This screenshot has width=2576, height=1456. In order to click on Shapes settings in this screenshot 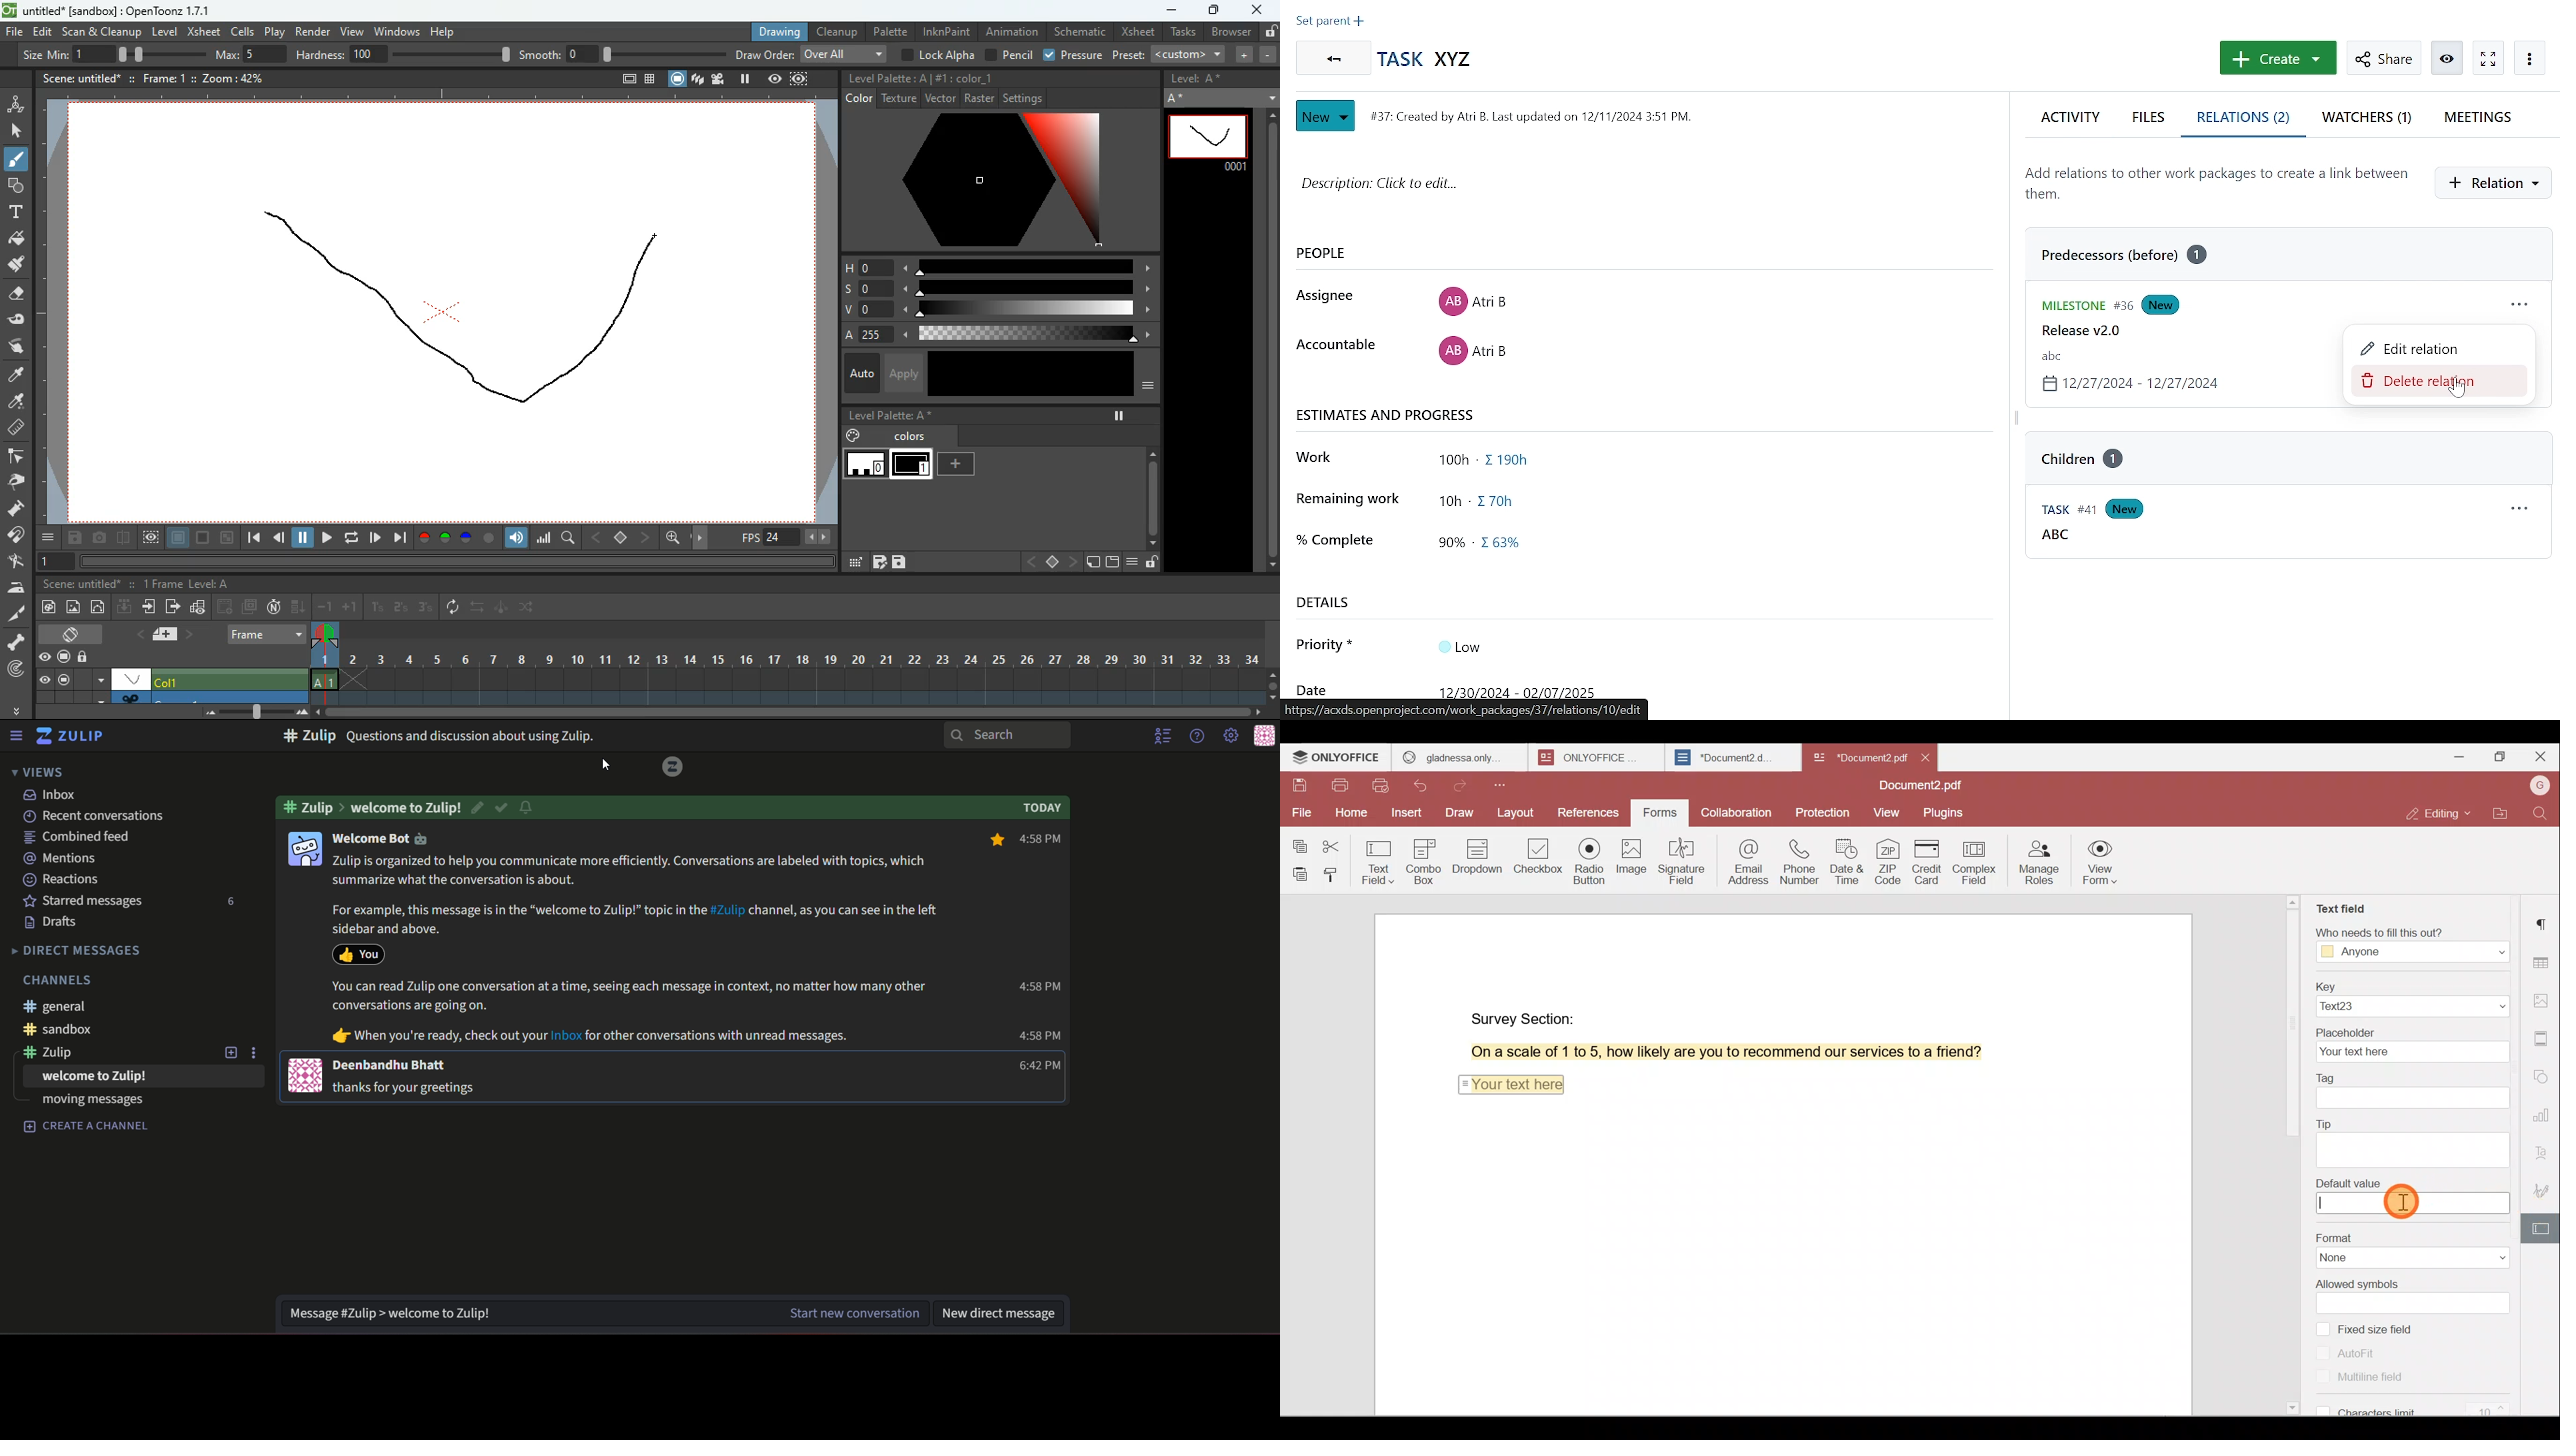, I will do `click(2543, 1073)`.